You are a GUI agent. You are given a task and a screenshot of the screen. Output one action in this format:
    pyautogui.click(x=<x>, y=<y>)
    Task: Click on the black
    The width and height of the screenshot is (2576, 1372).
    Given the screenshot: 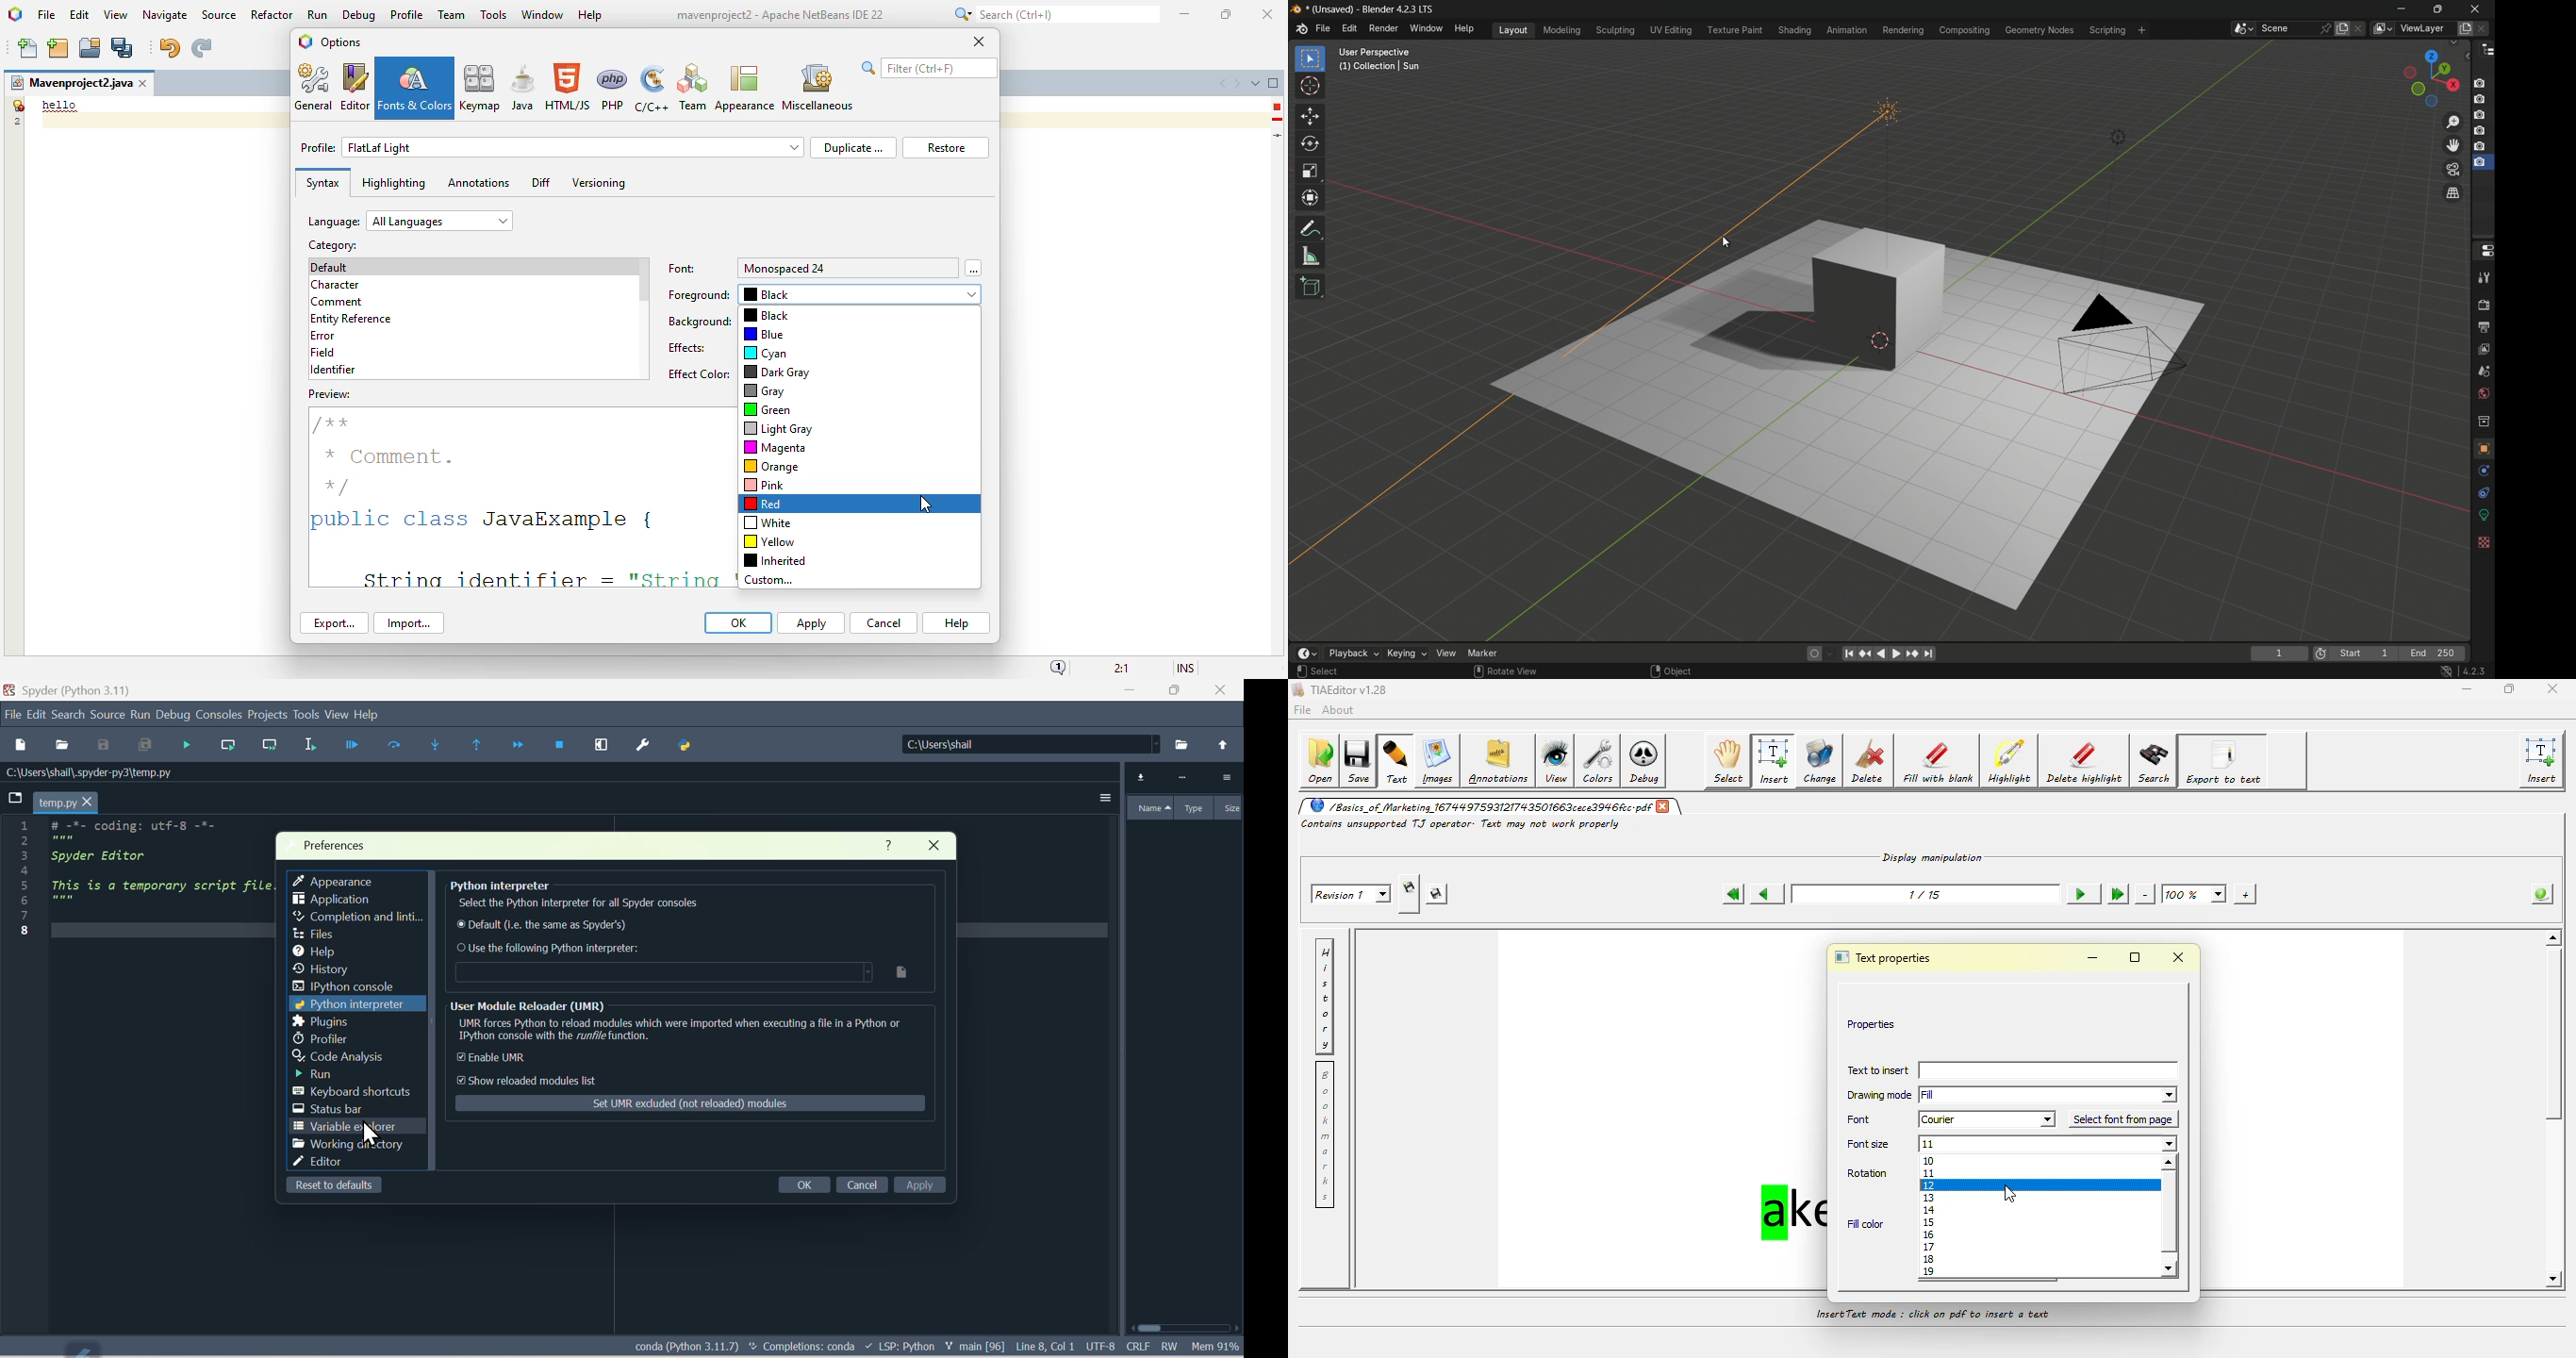 What is the action you would take?
    pyautogui.click(x=766, y=315)
    